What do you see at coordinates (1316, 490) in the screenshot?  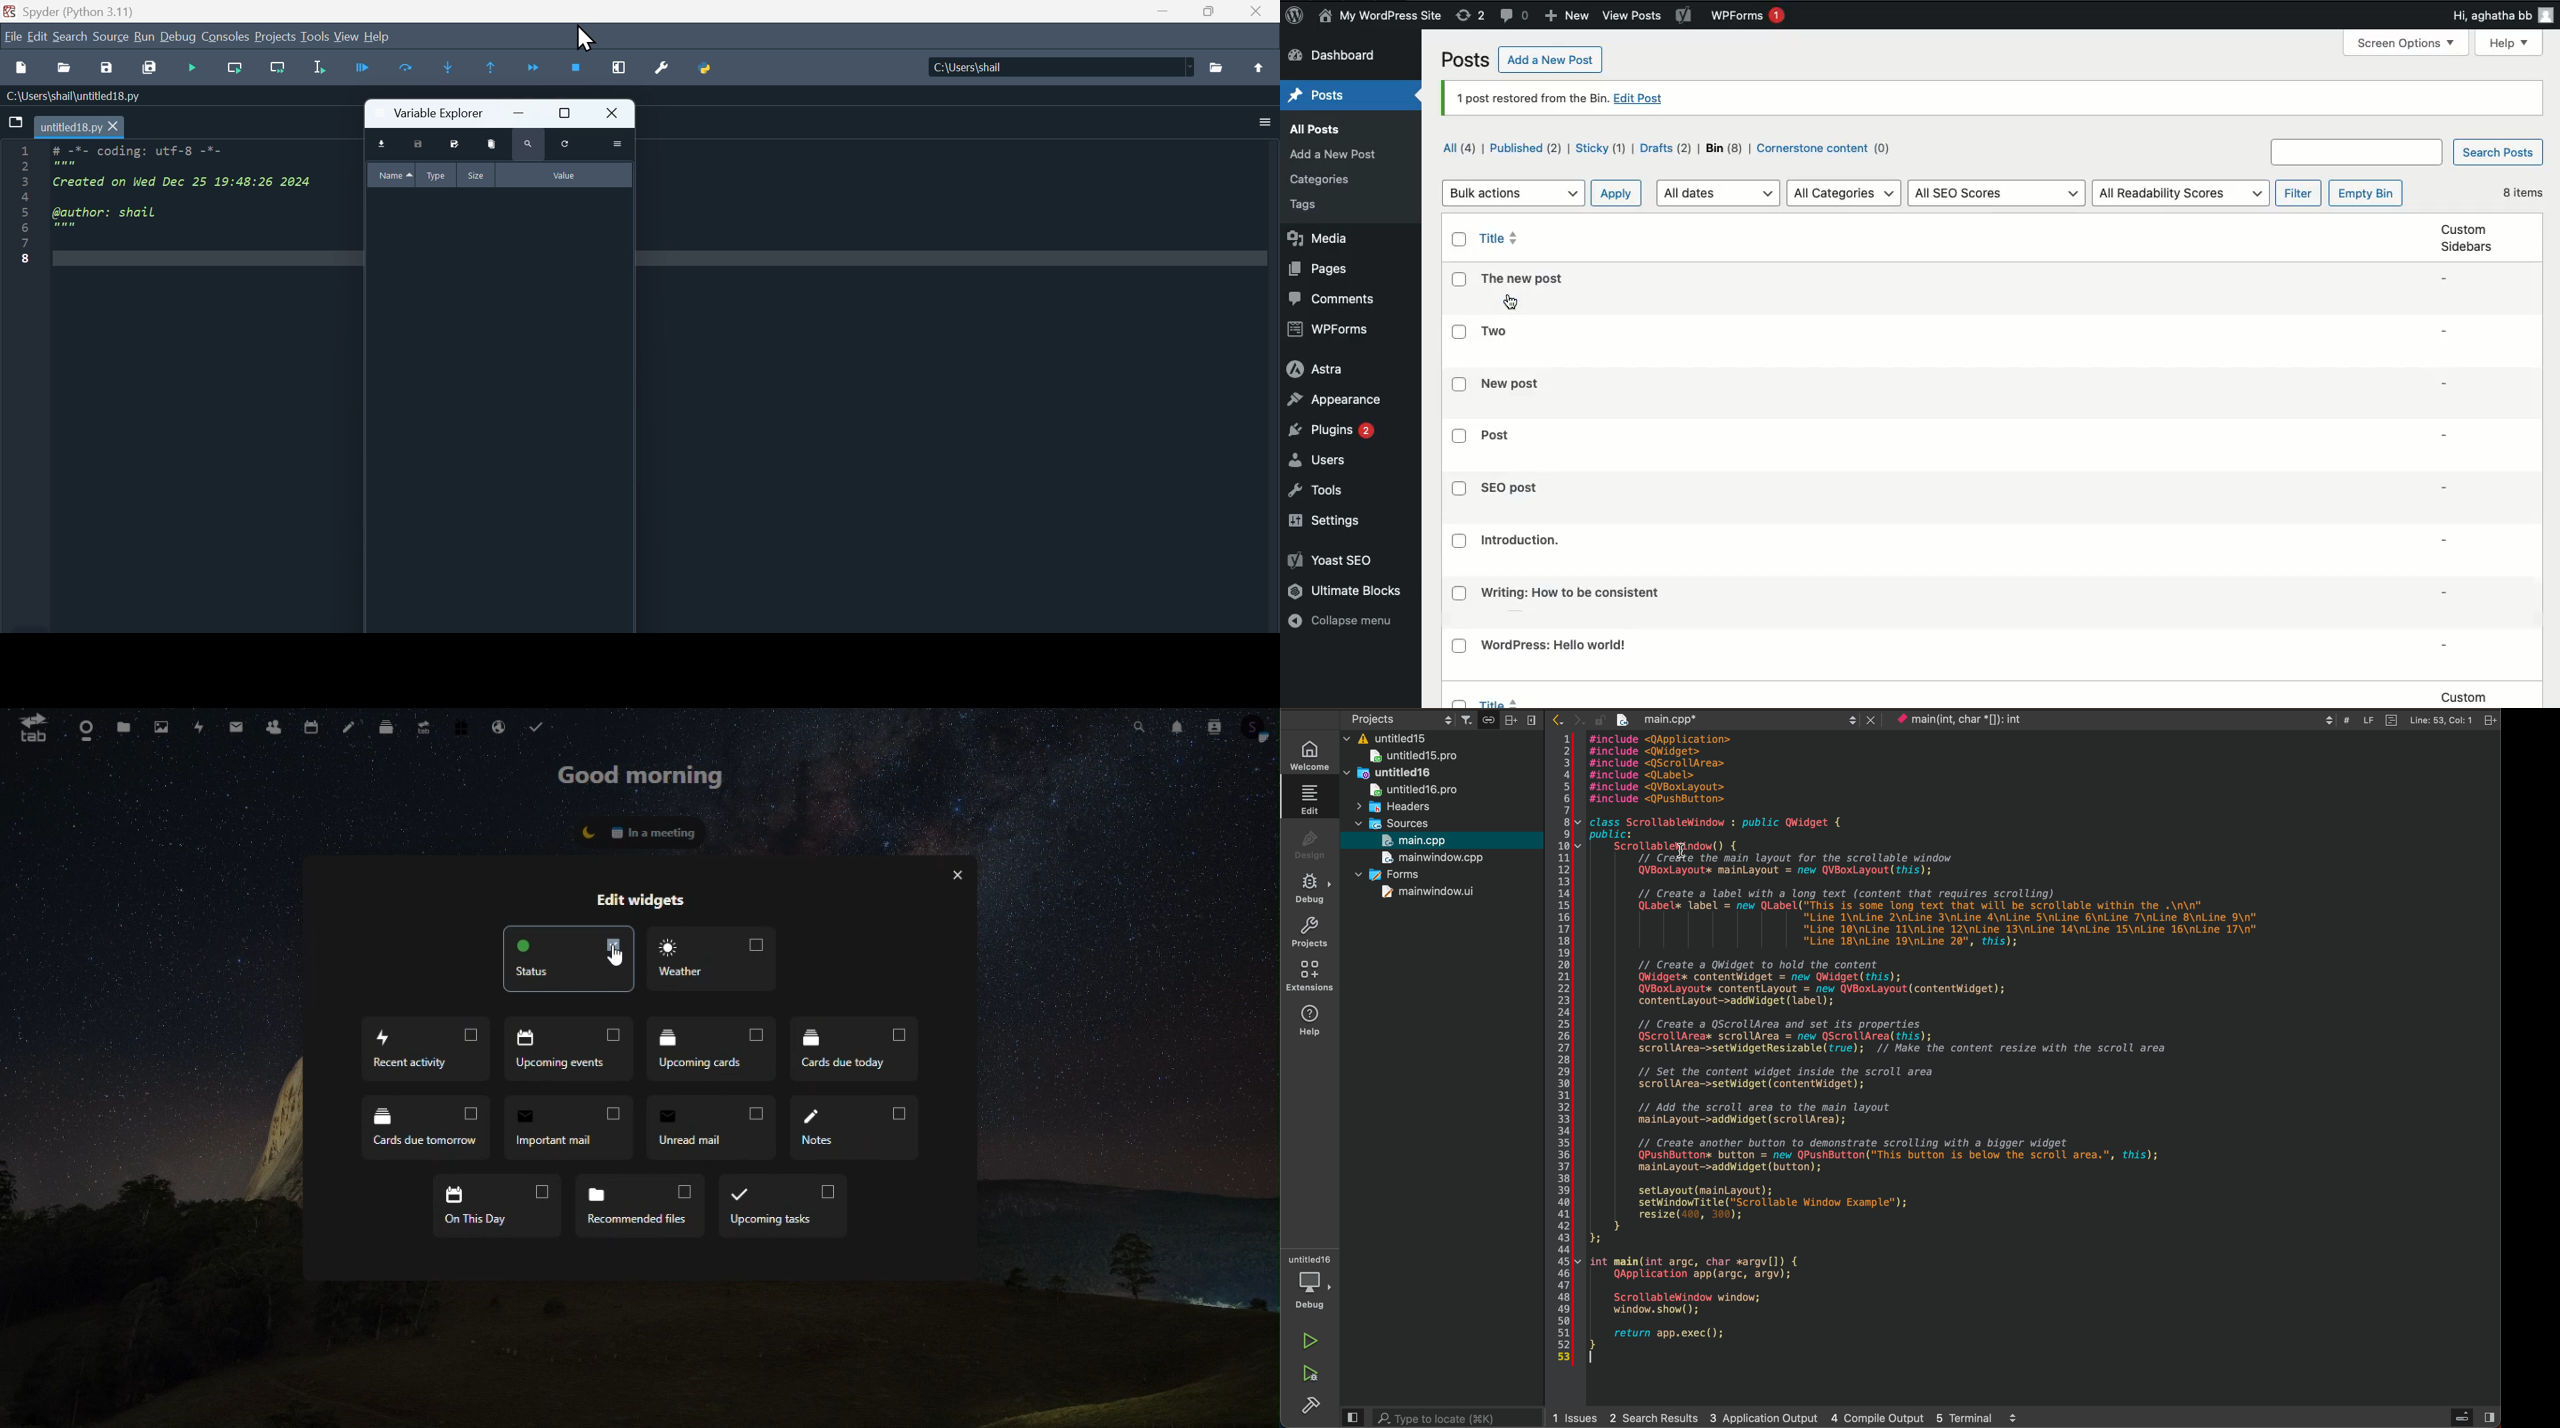 I see `Tools` at bounding box center [1316, 490].